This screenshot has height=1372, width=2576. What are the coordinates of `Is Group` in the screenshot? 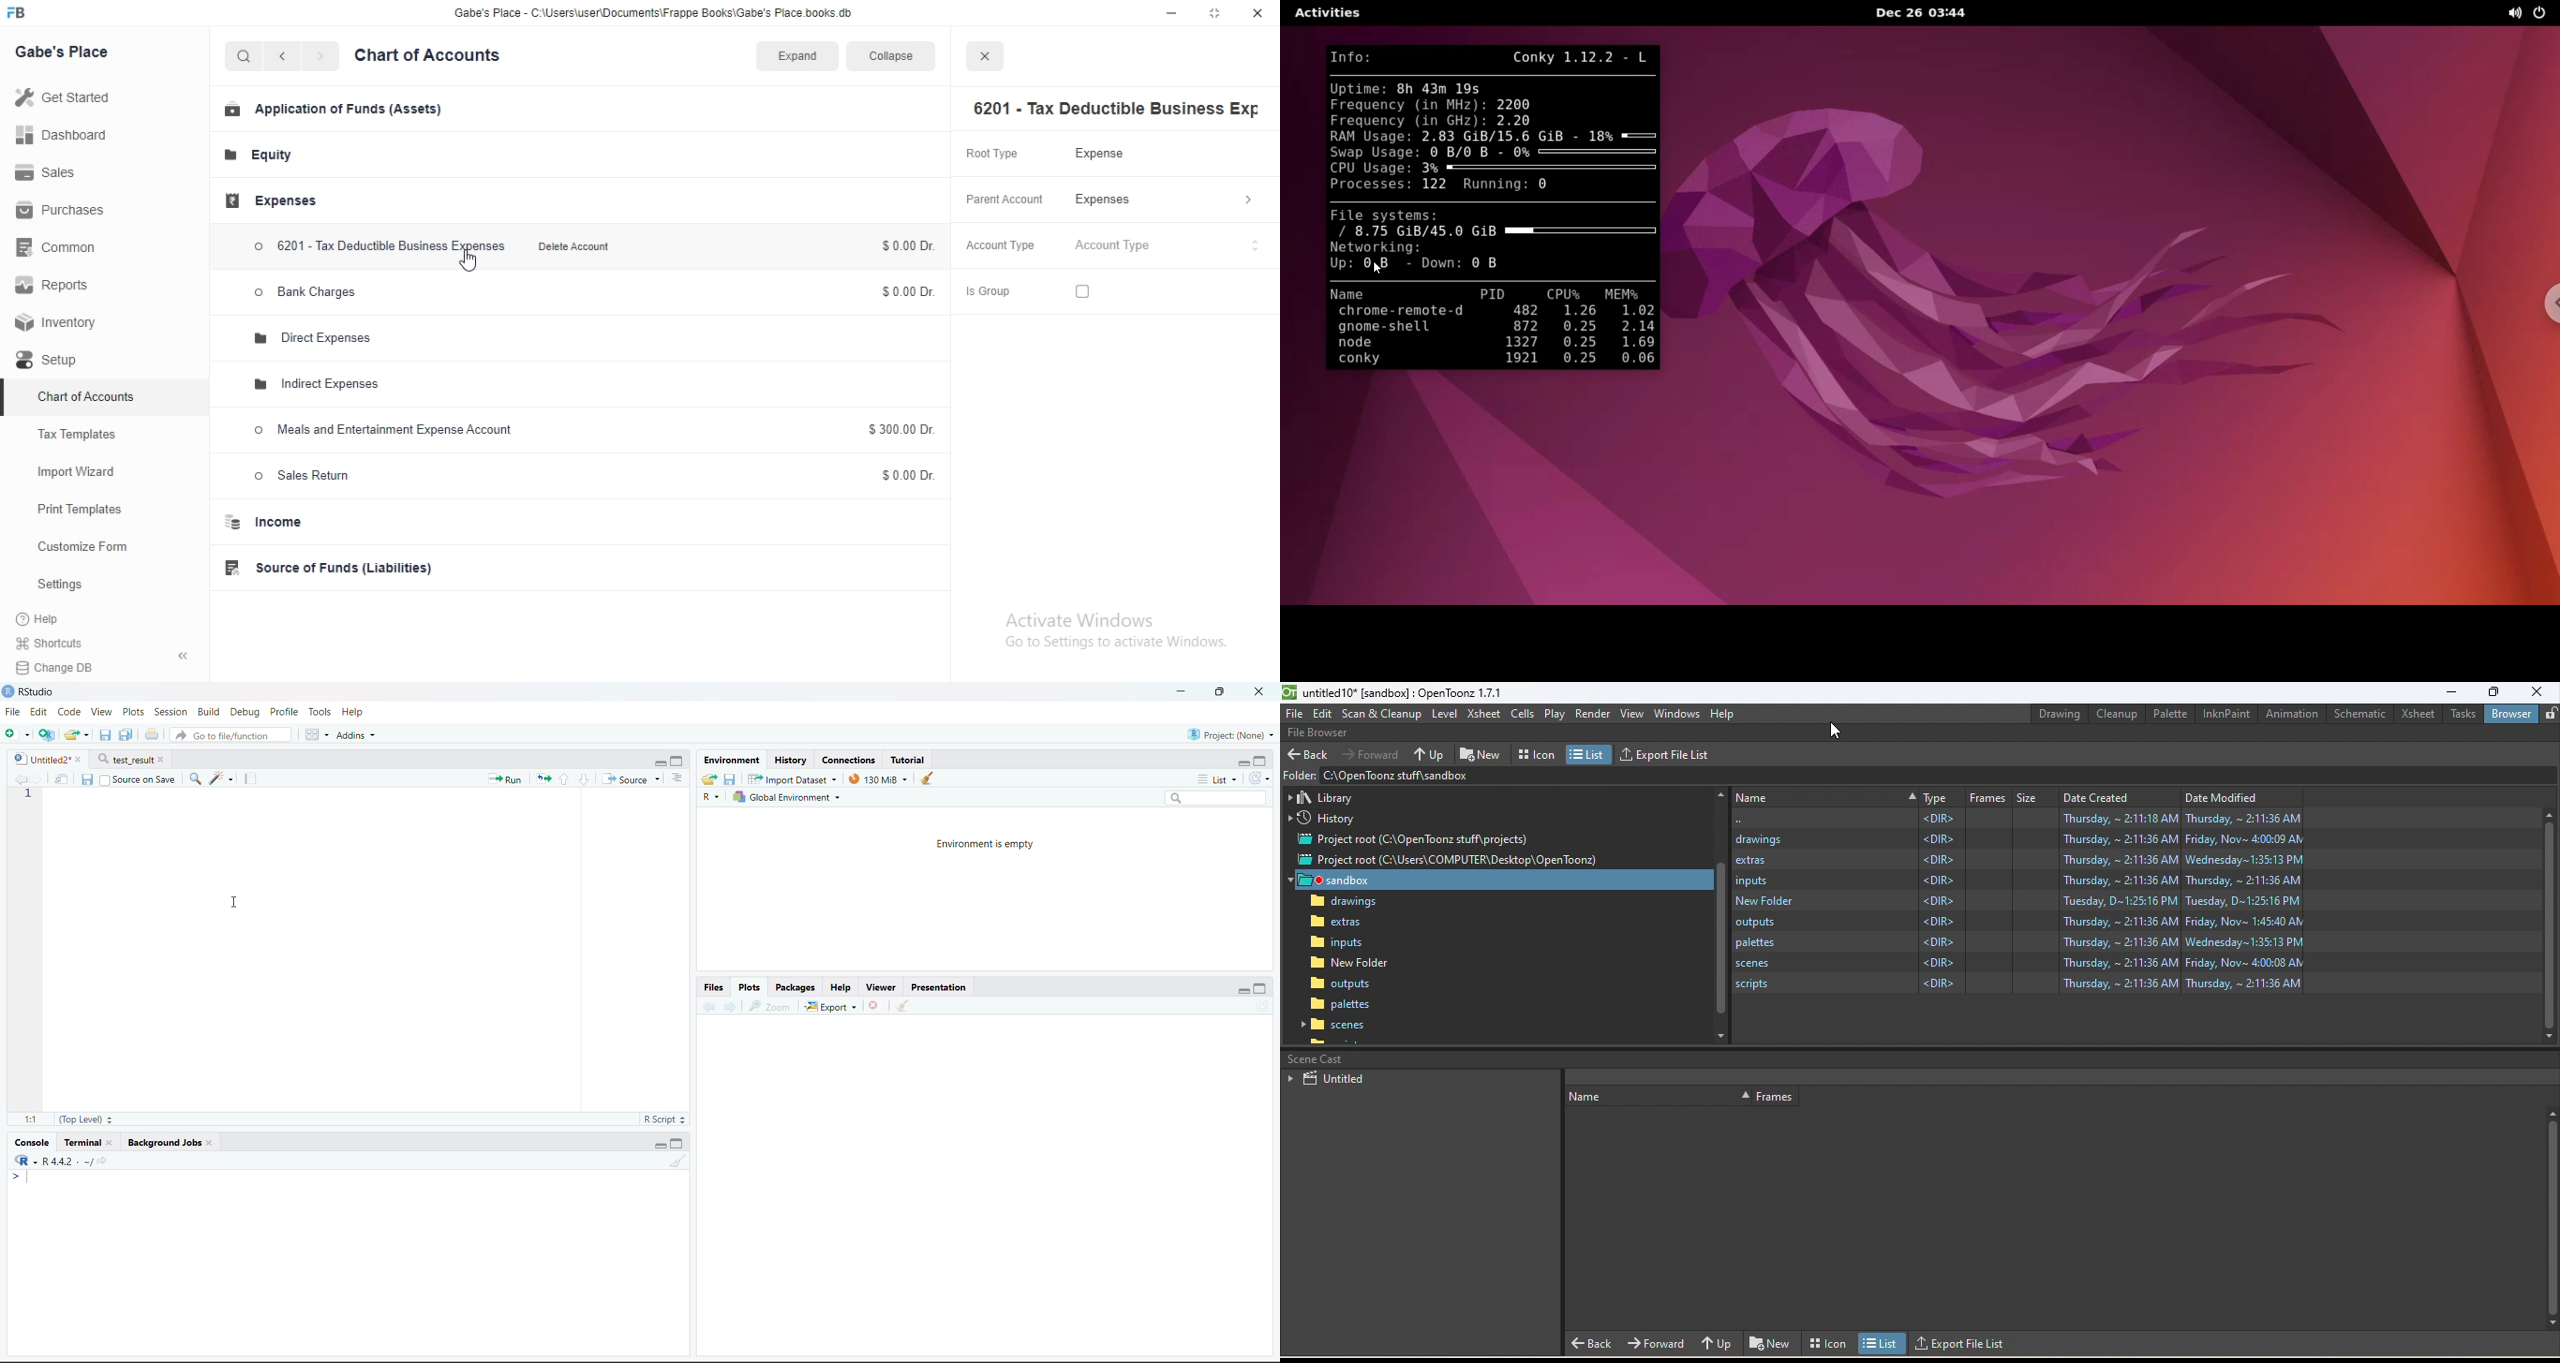 It's located at (1041, 290).